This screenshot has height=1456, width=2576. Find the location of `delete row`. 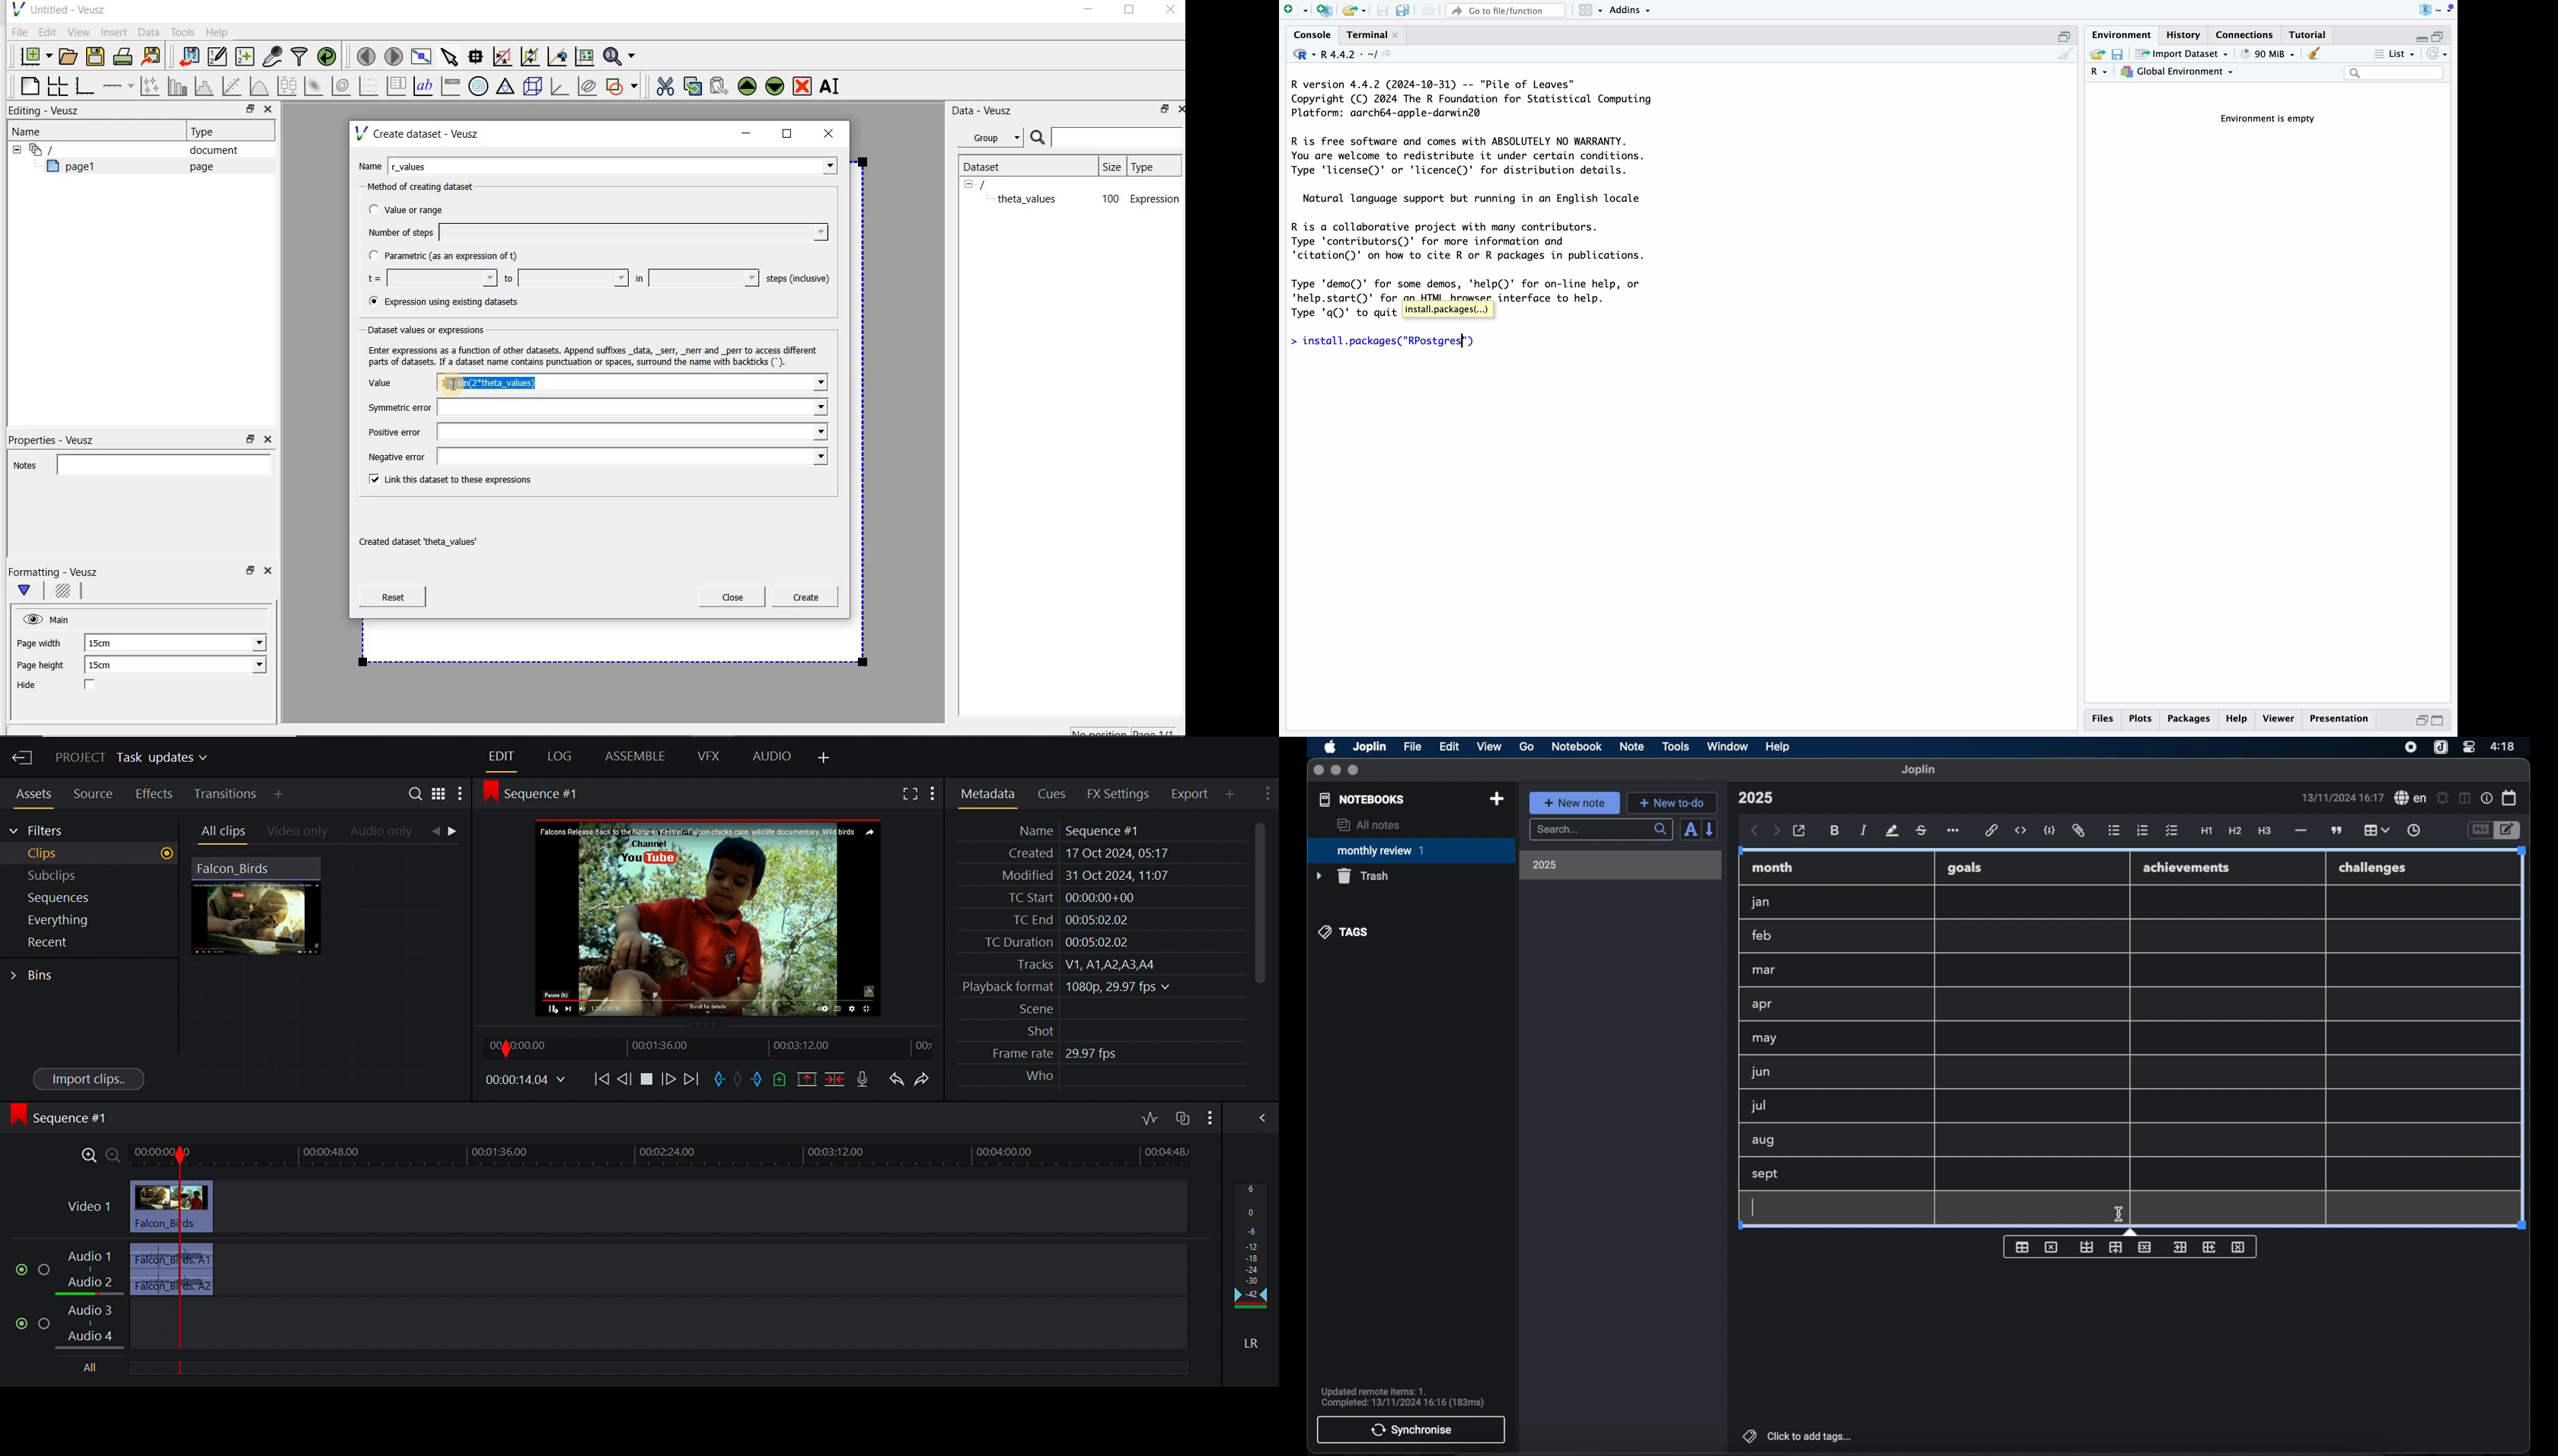

delete row is located at coordinates (2144, 1248).